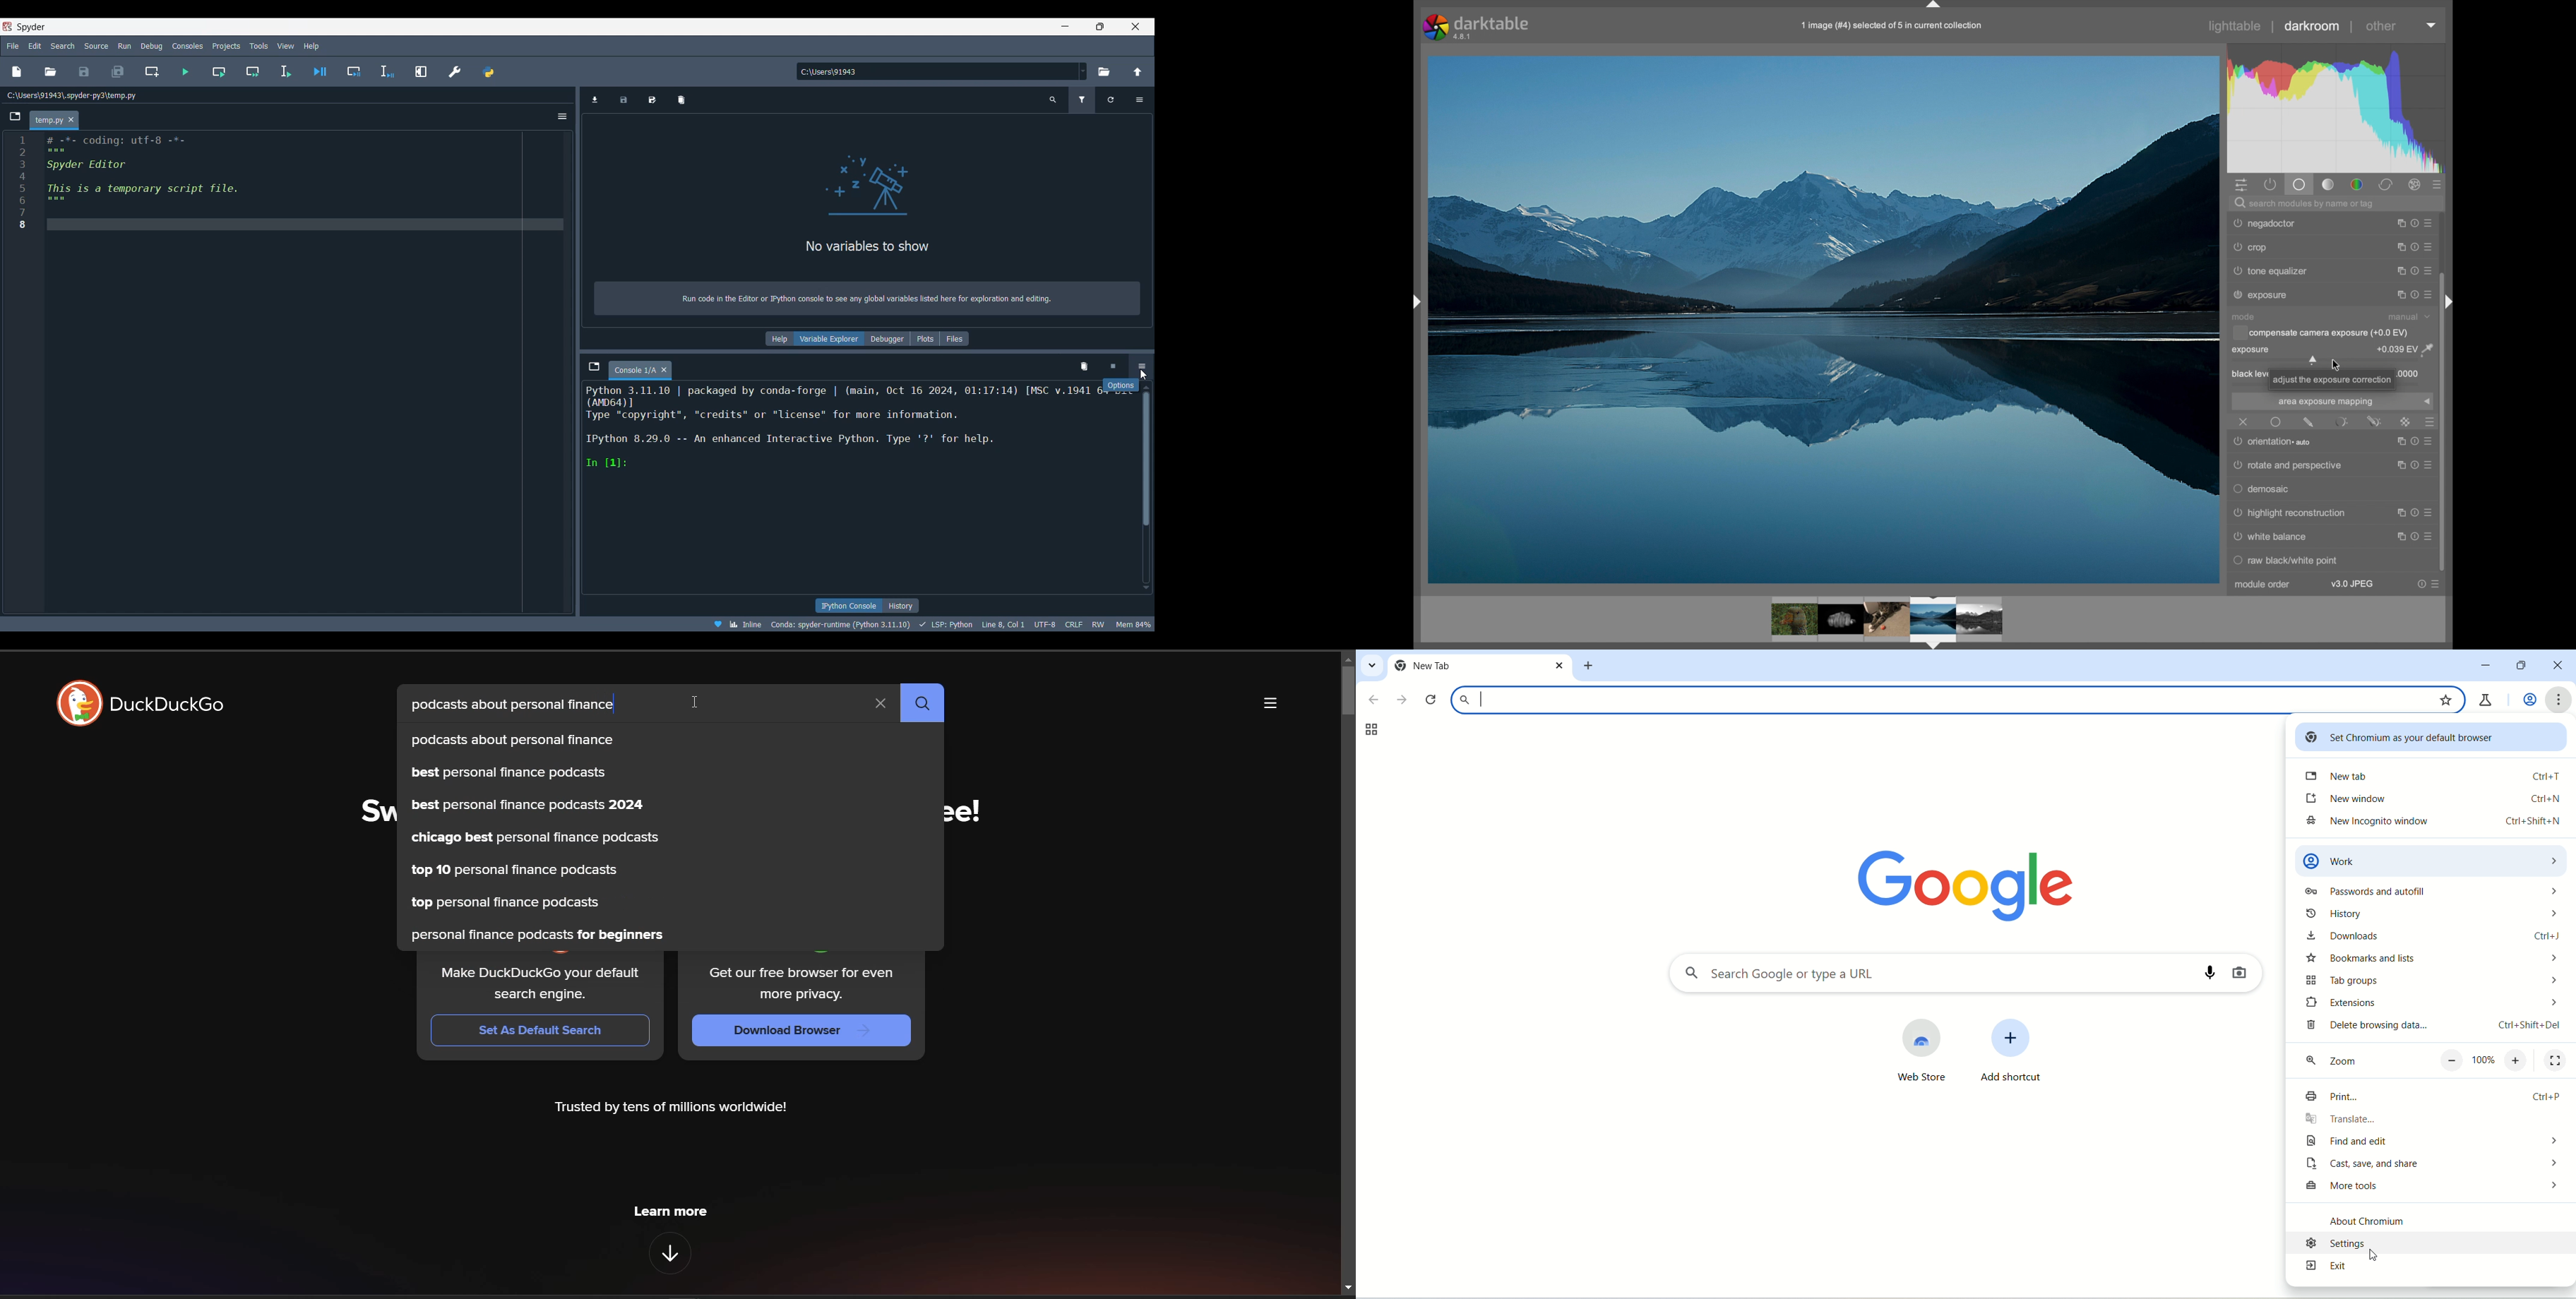  What do you see at coordinates (2413, 538) in the screenshot?
I see `menu` at bounding box center [2413, 538].